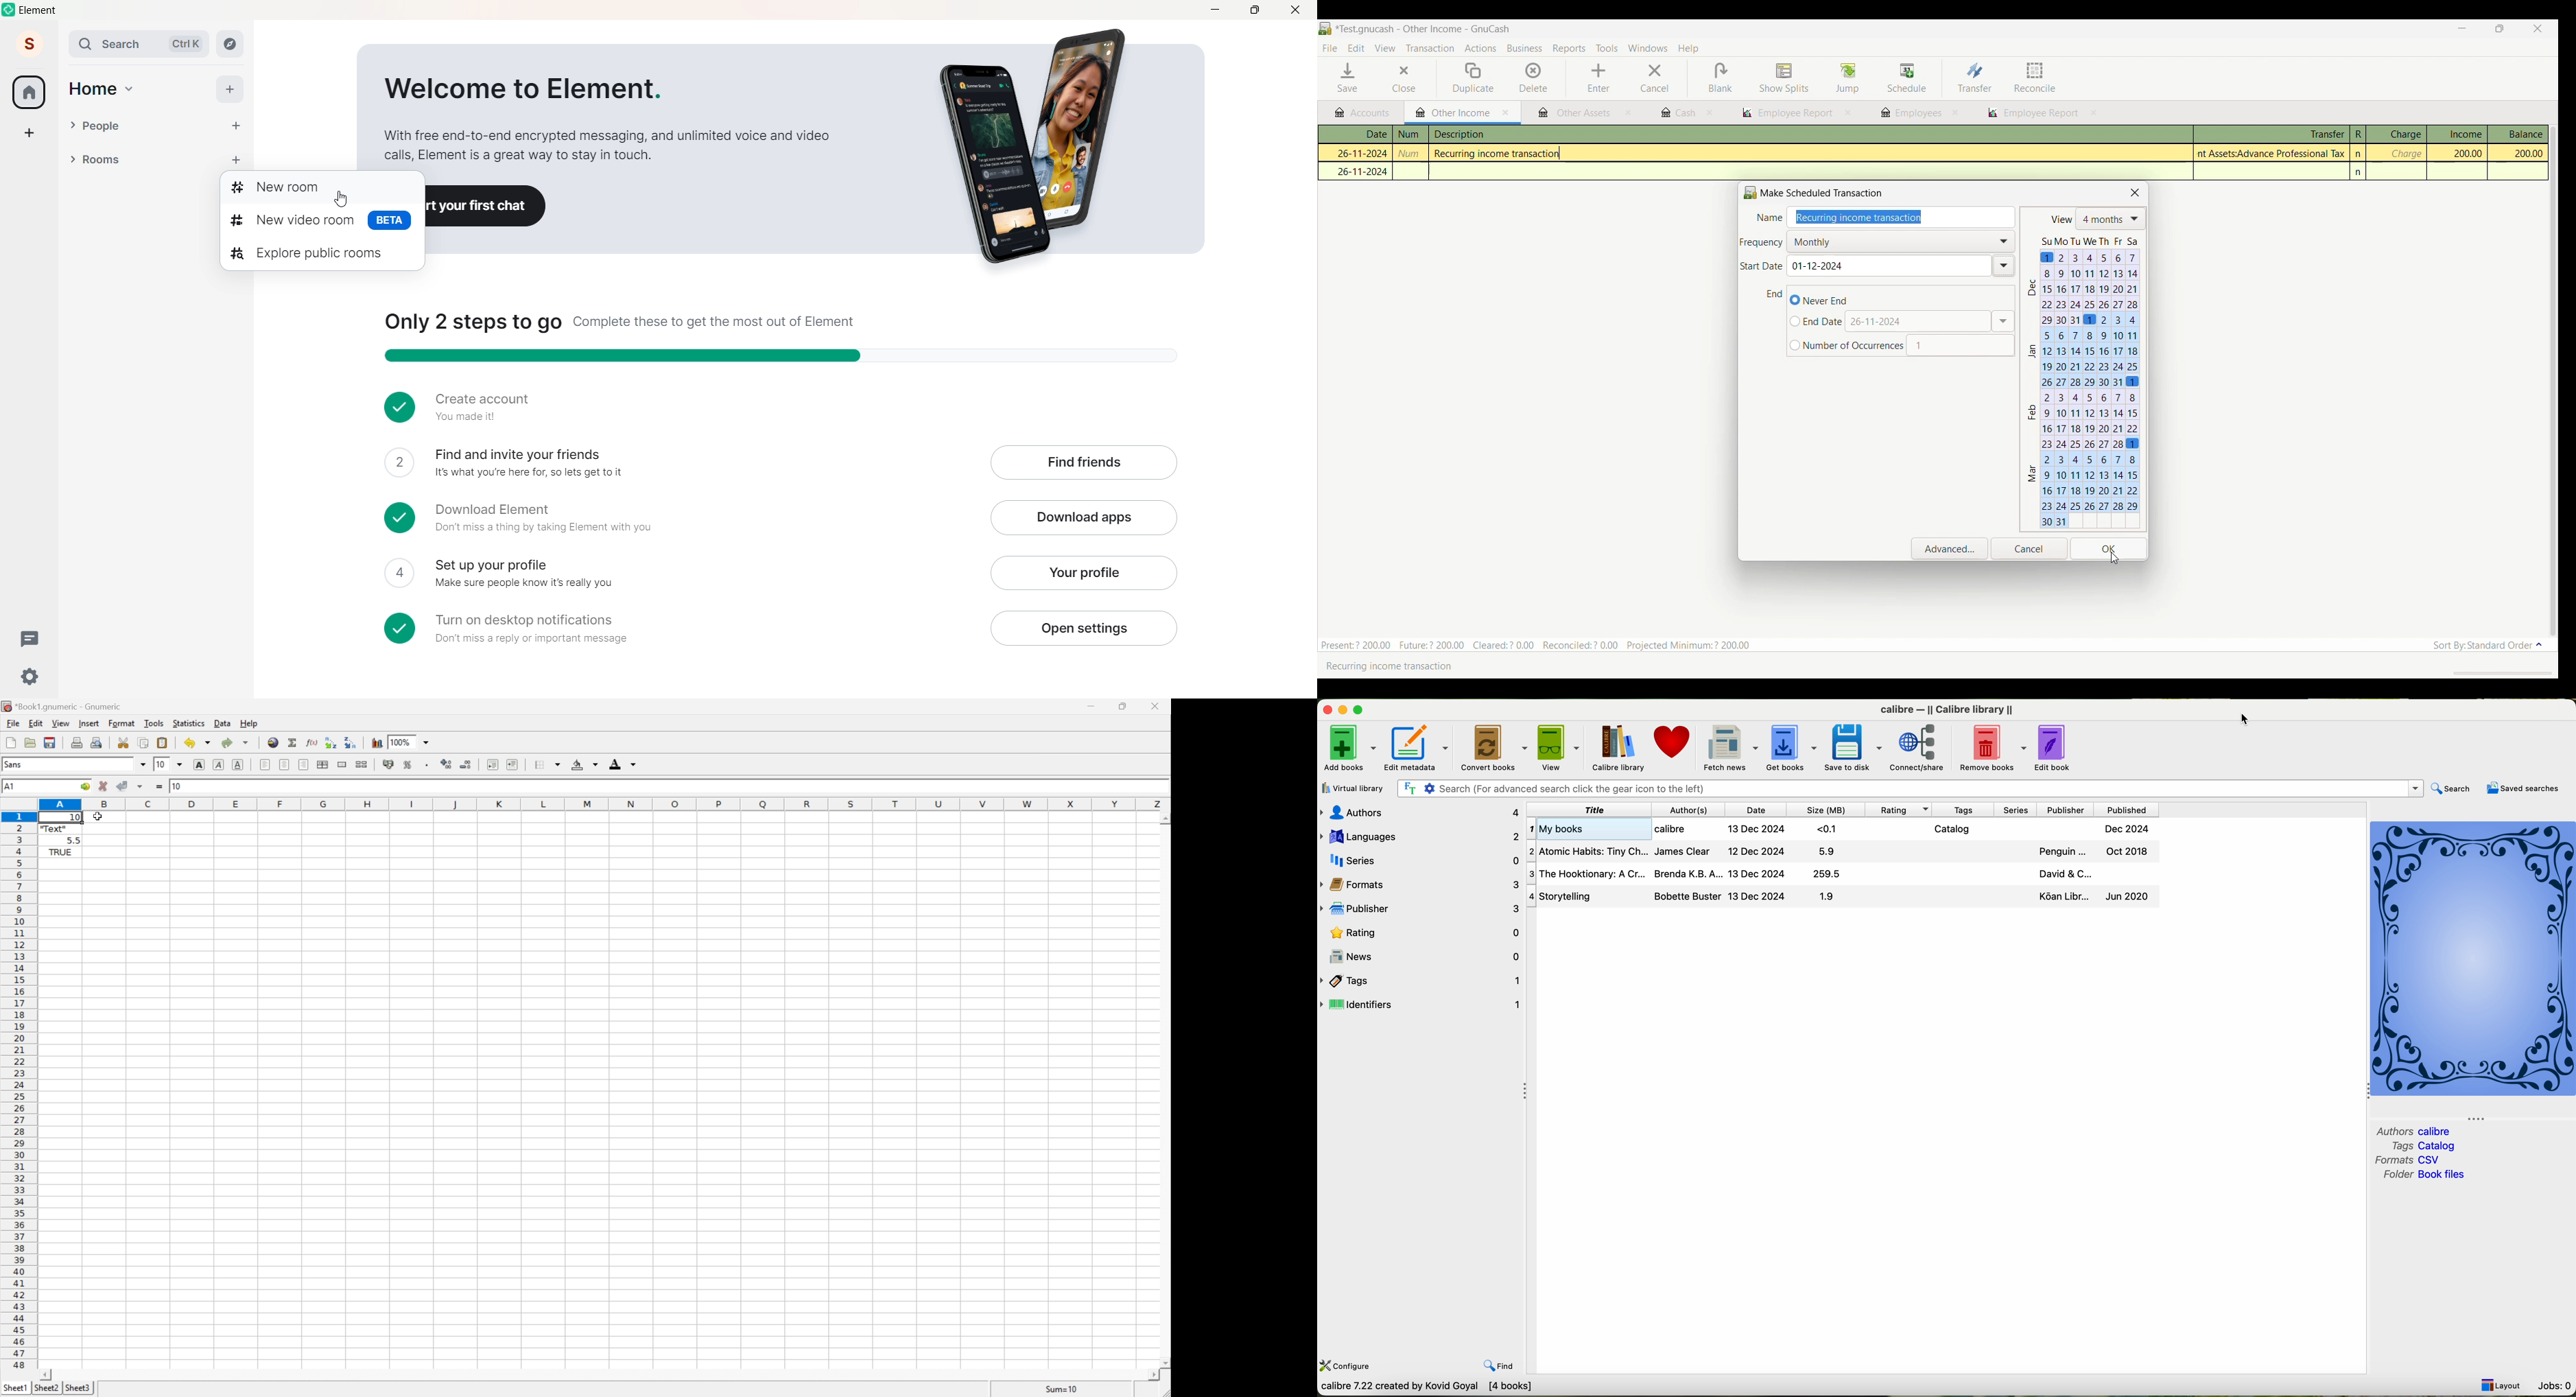 Image resolution: width=2576 pixels, height=1400 pixels. What do you see at coordinates (40, 10) in the screenshot?
I see `Element` at bounding box center [40, 10].